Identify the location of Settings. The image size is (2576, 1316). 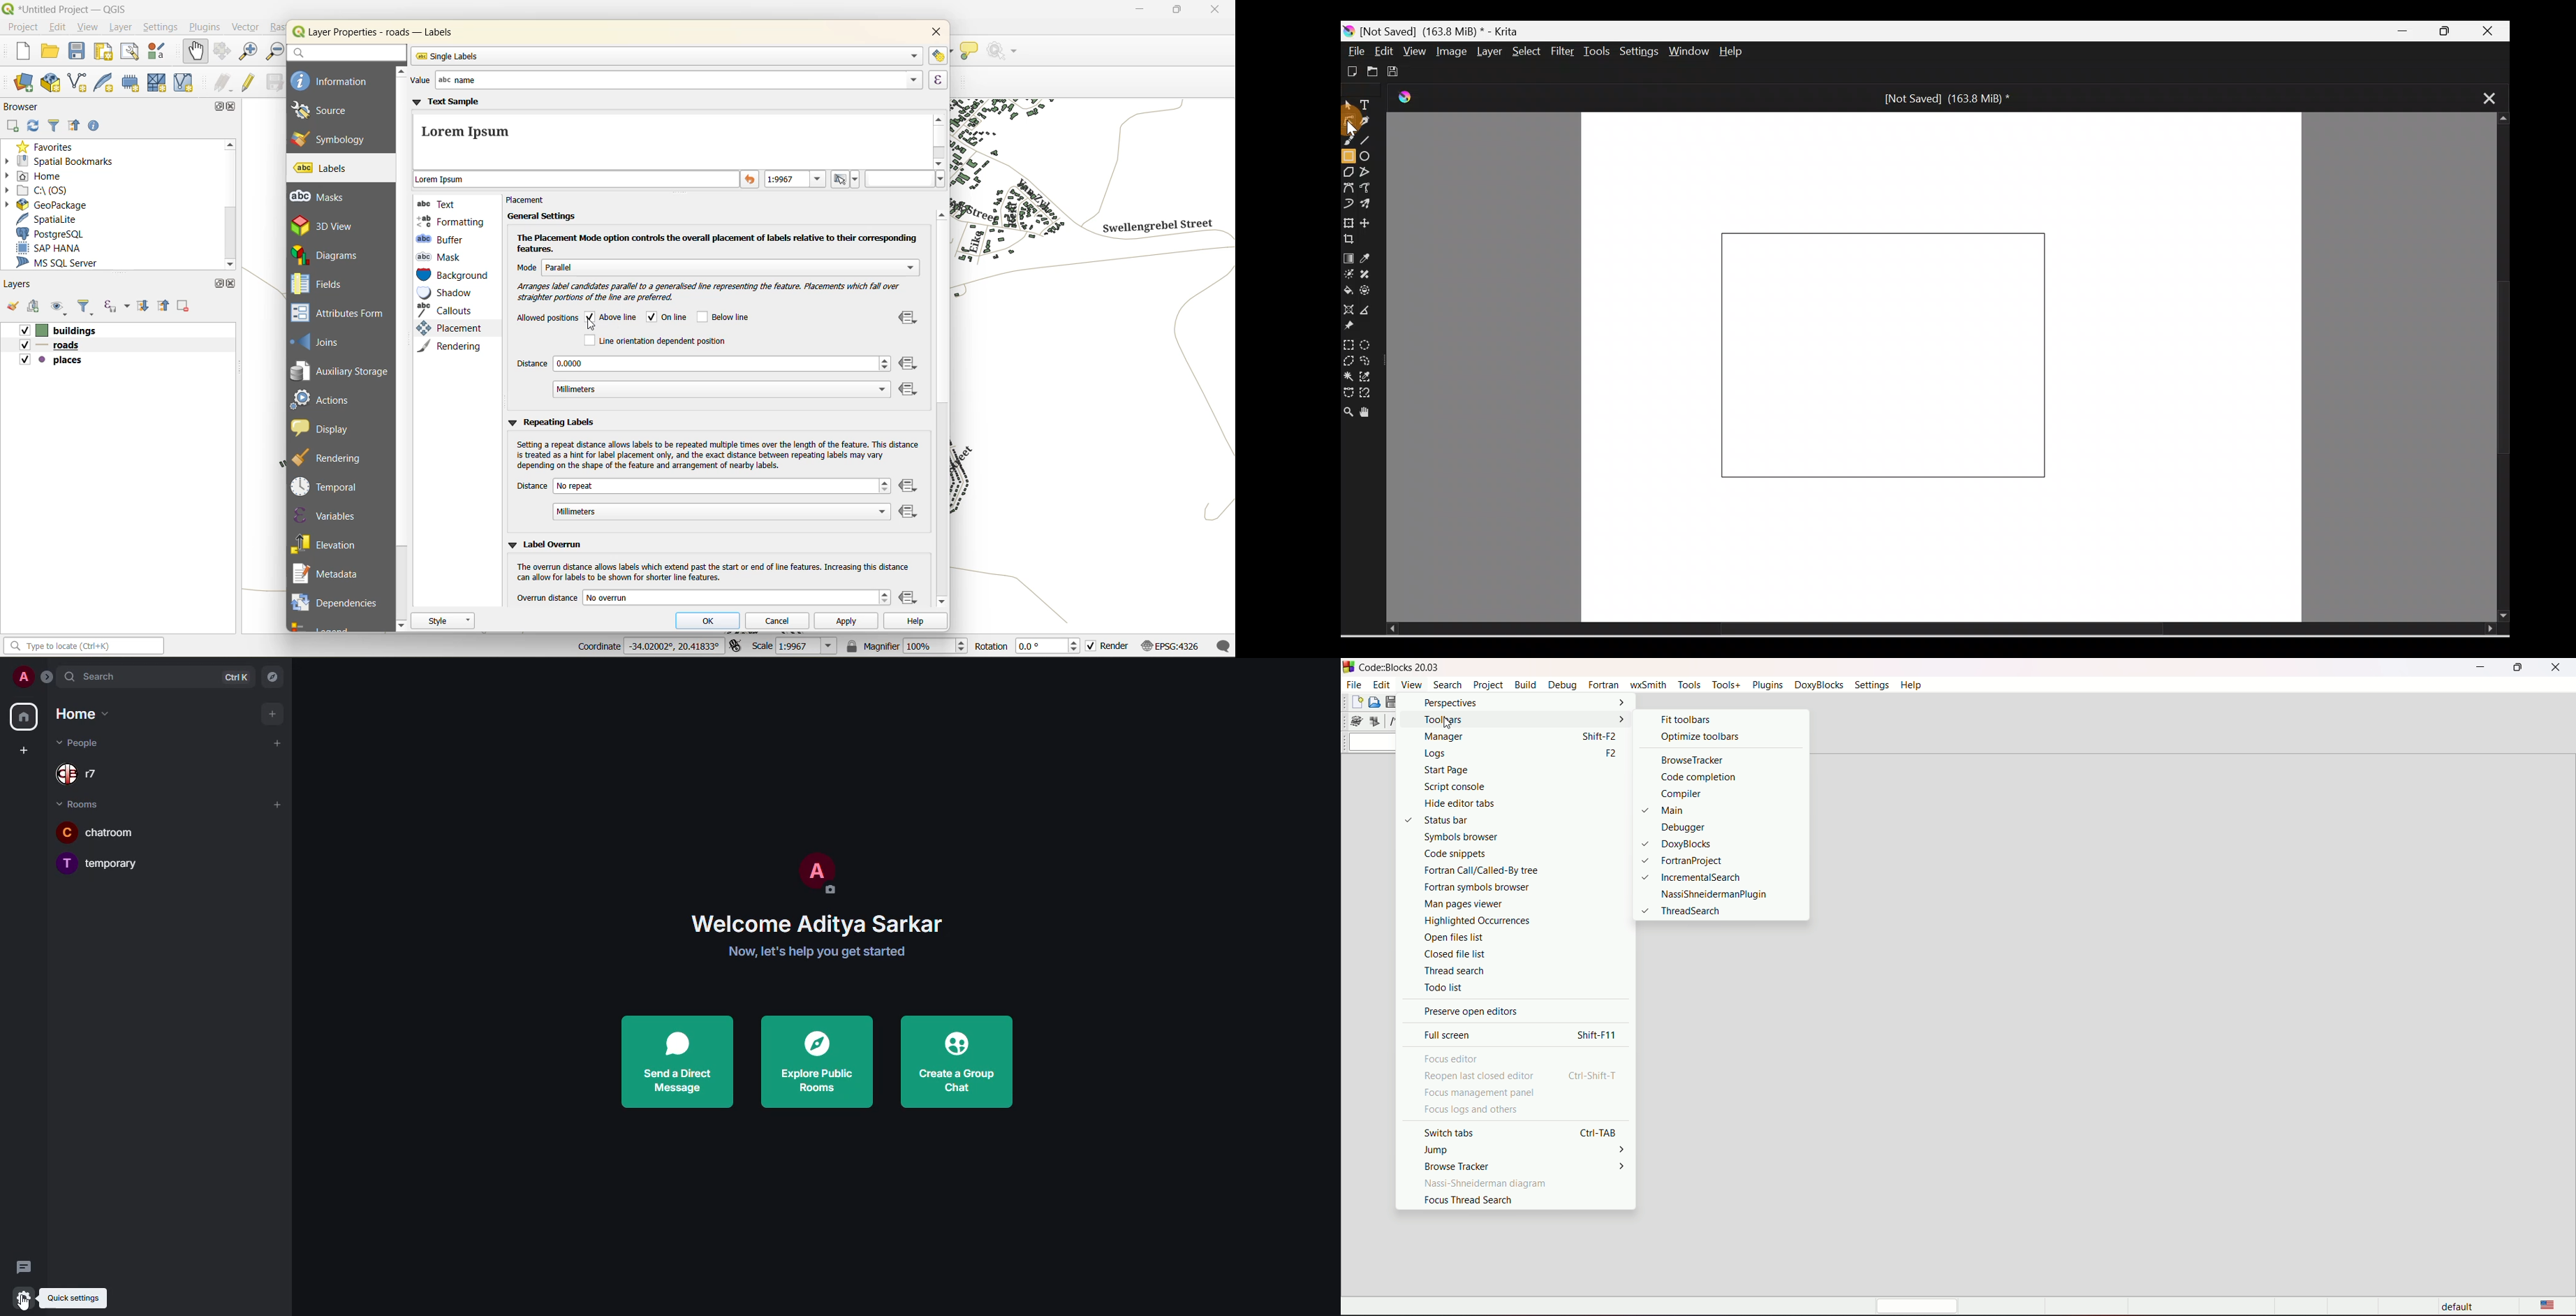
(1640, 52).